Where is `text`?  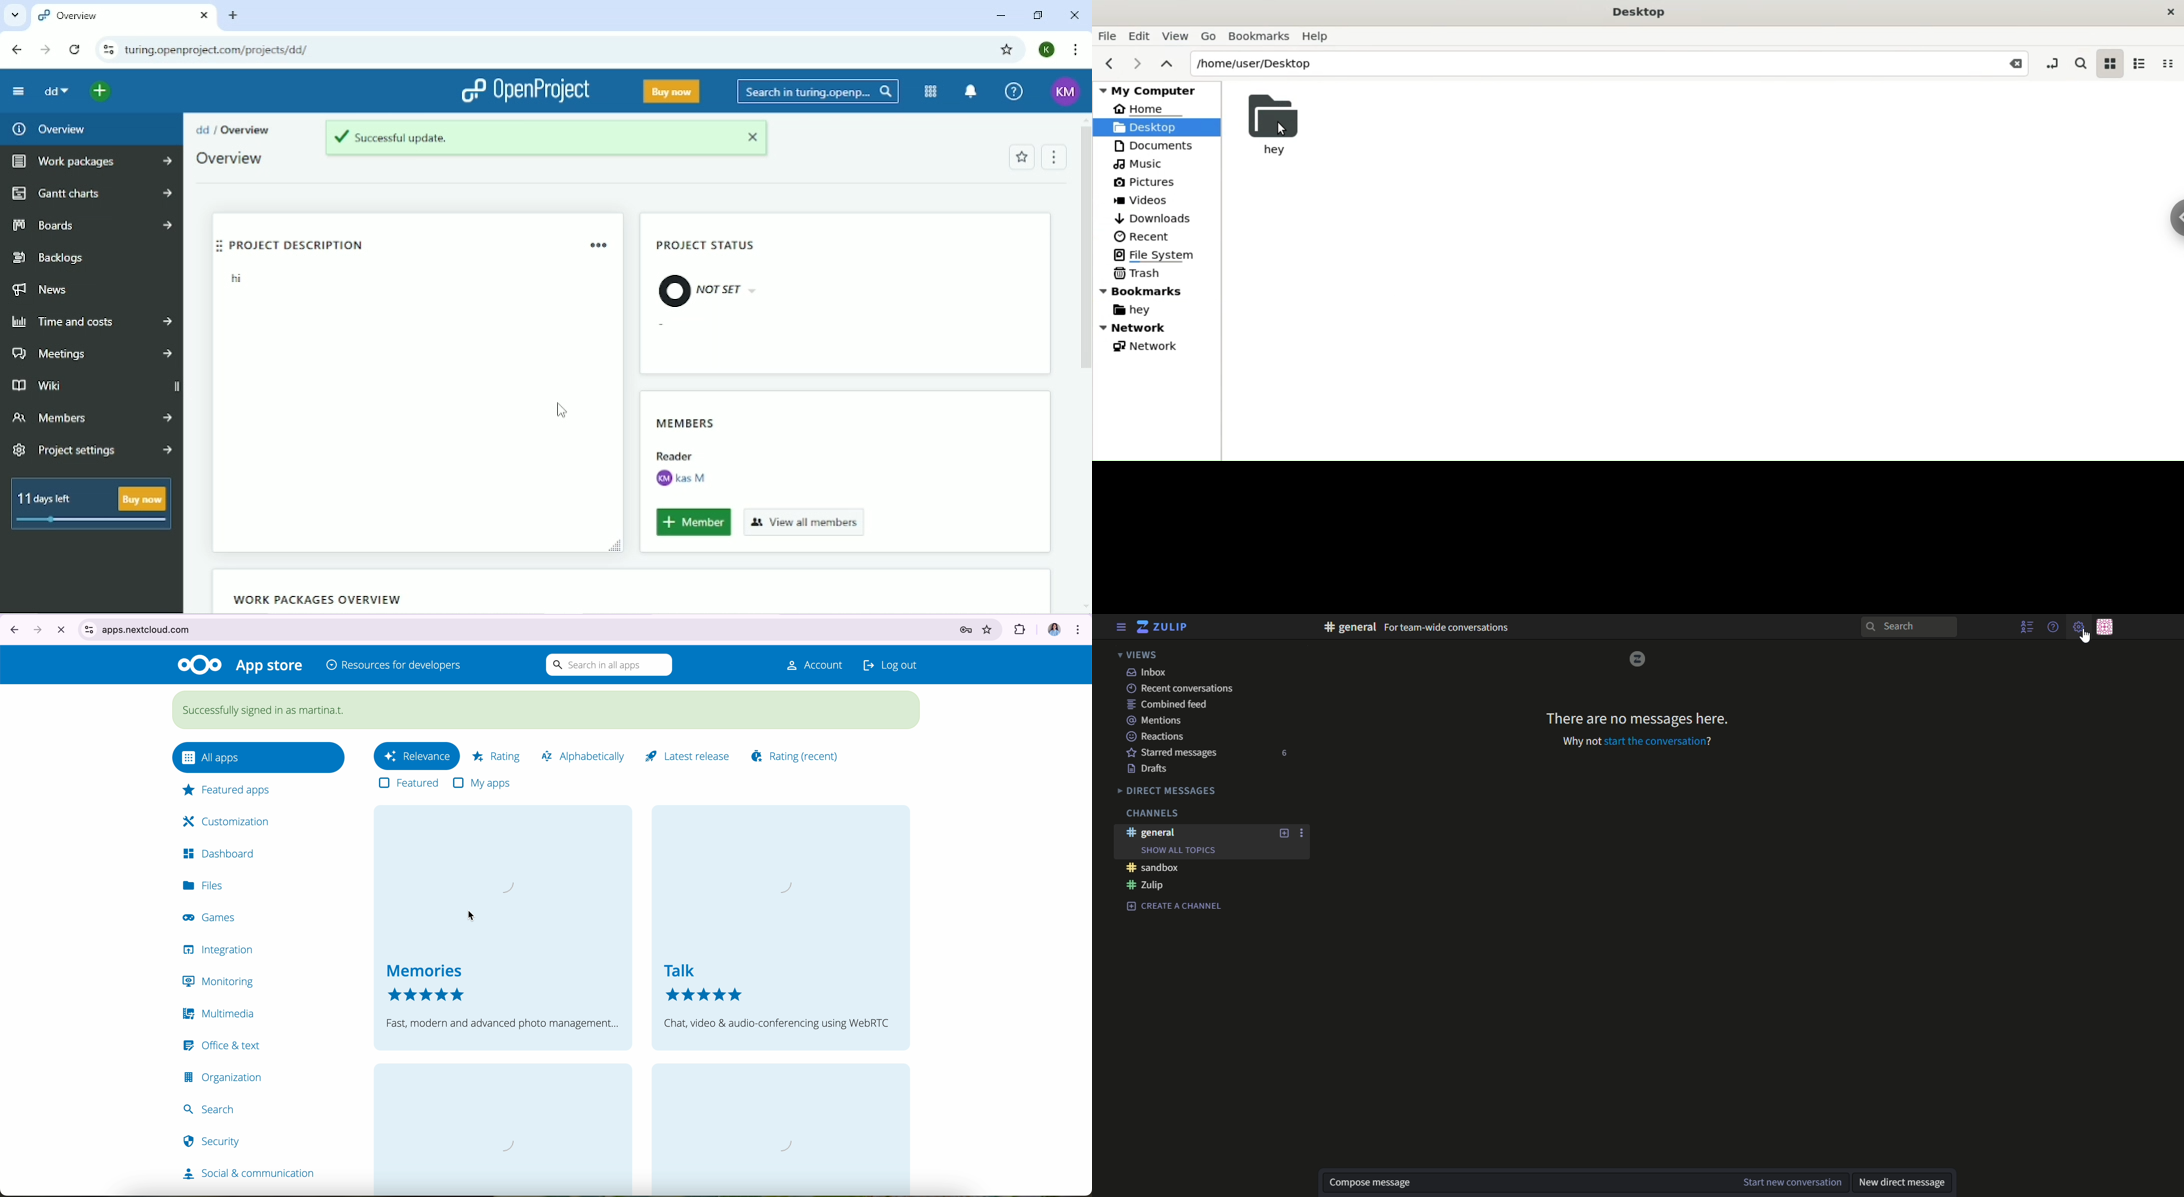
text is located at coordinates (1148, 672).